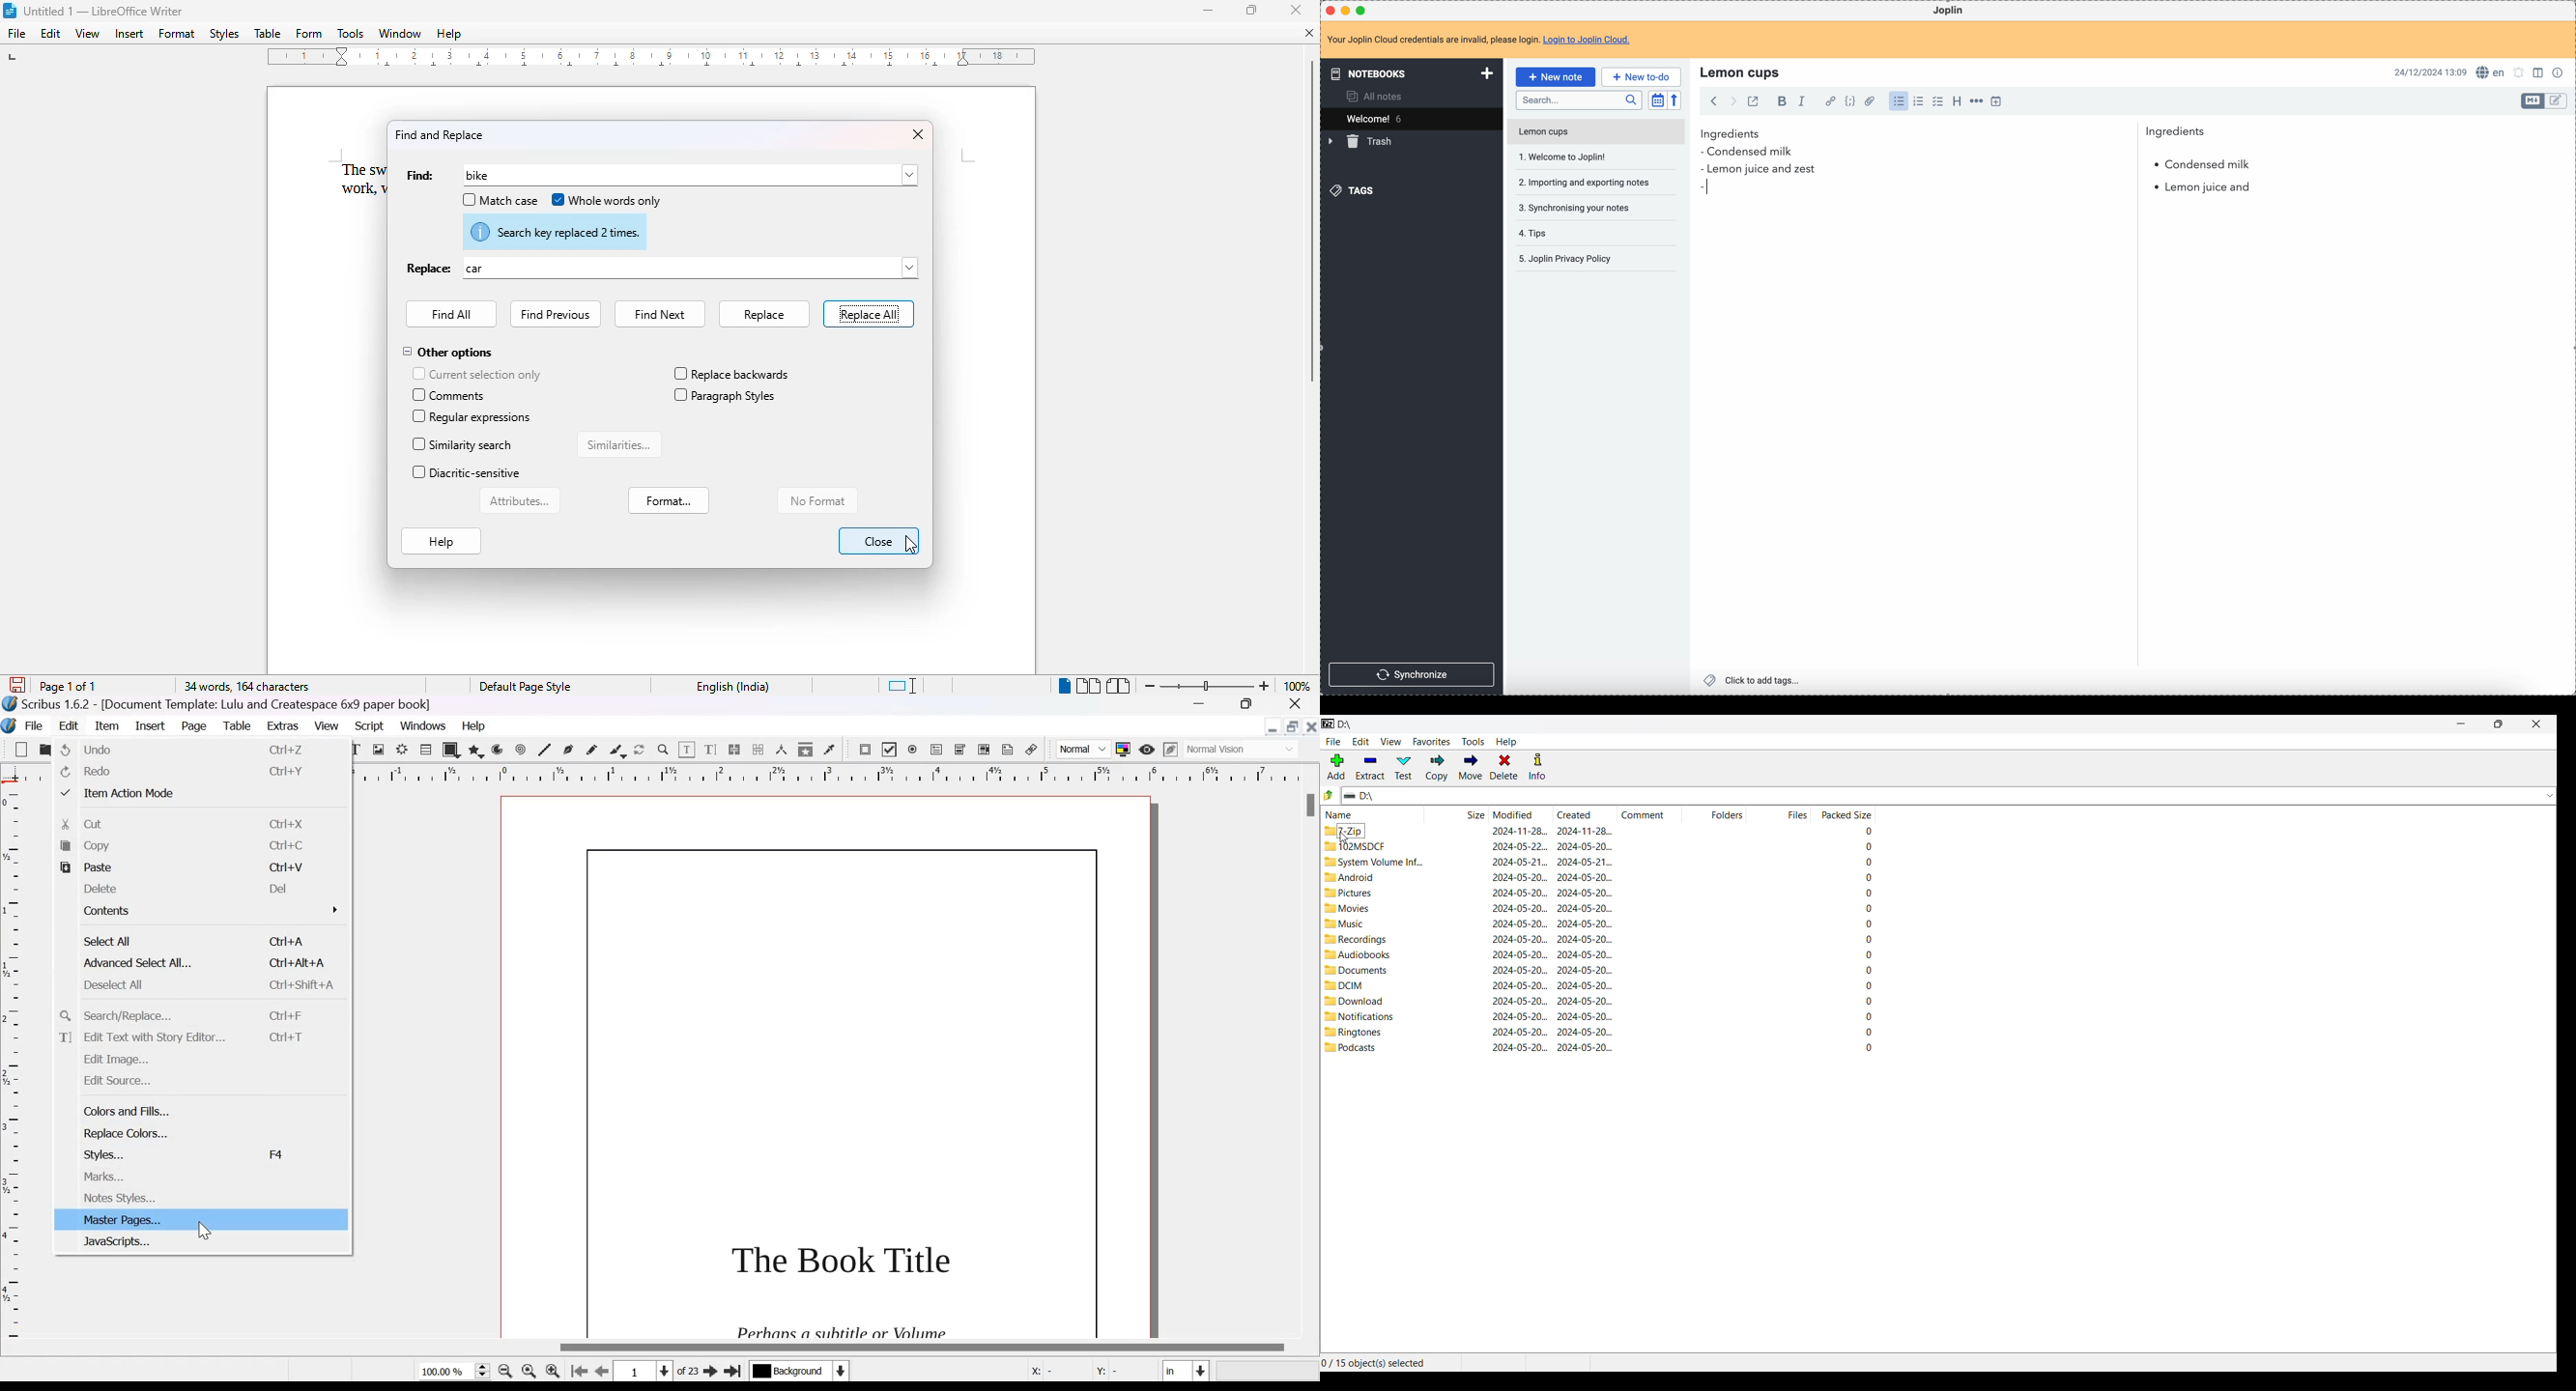  What do you see at coordinates (1865, 1046) in the screenshot?
I see `packed size` at bounding box center [1865, 1046].